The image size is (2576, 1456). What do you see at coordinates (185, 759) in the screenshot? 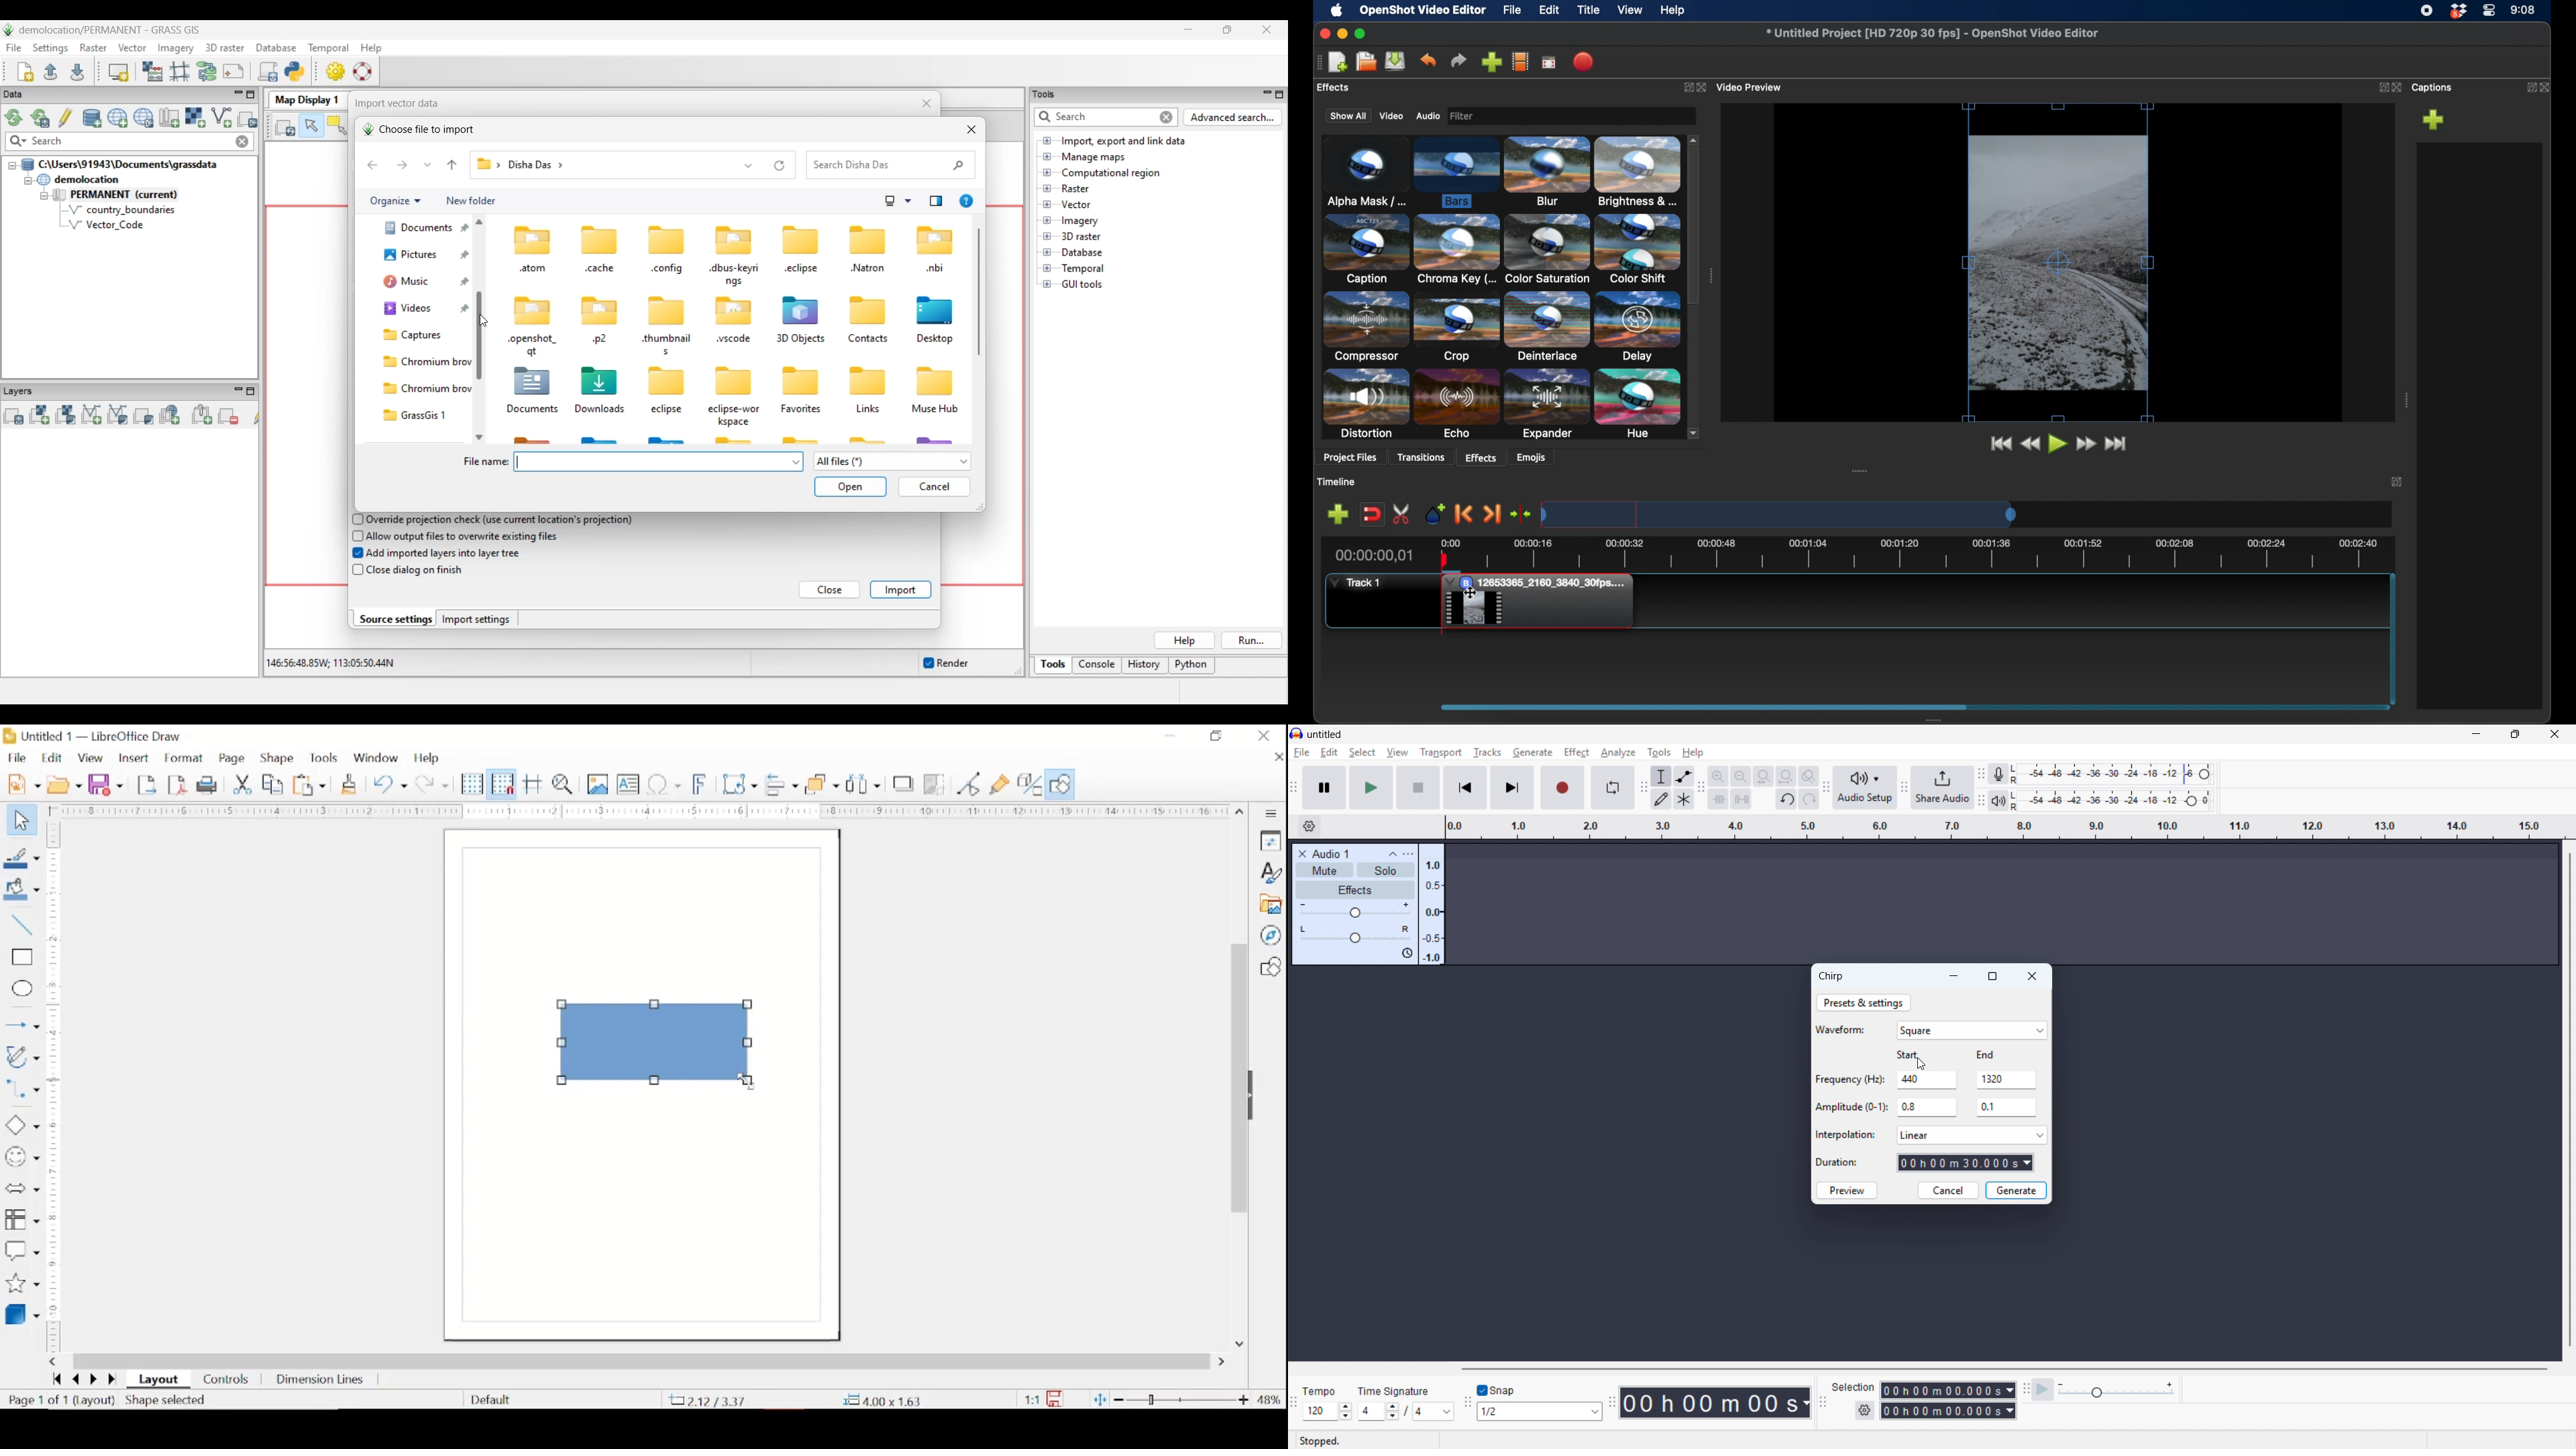
I see `format` at bounding box center [185, 759].